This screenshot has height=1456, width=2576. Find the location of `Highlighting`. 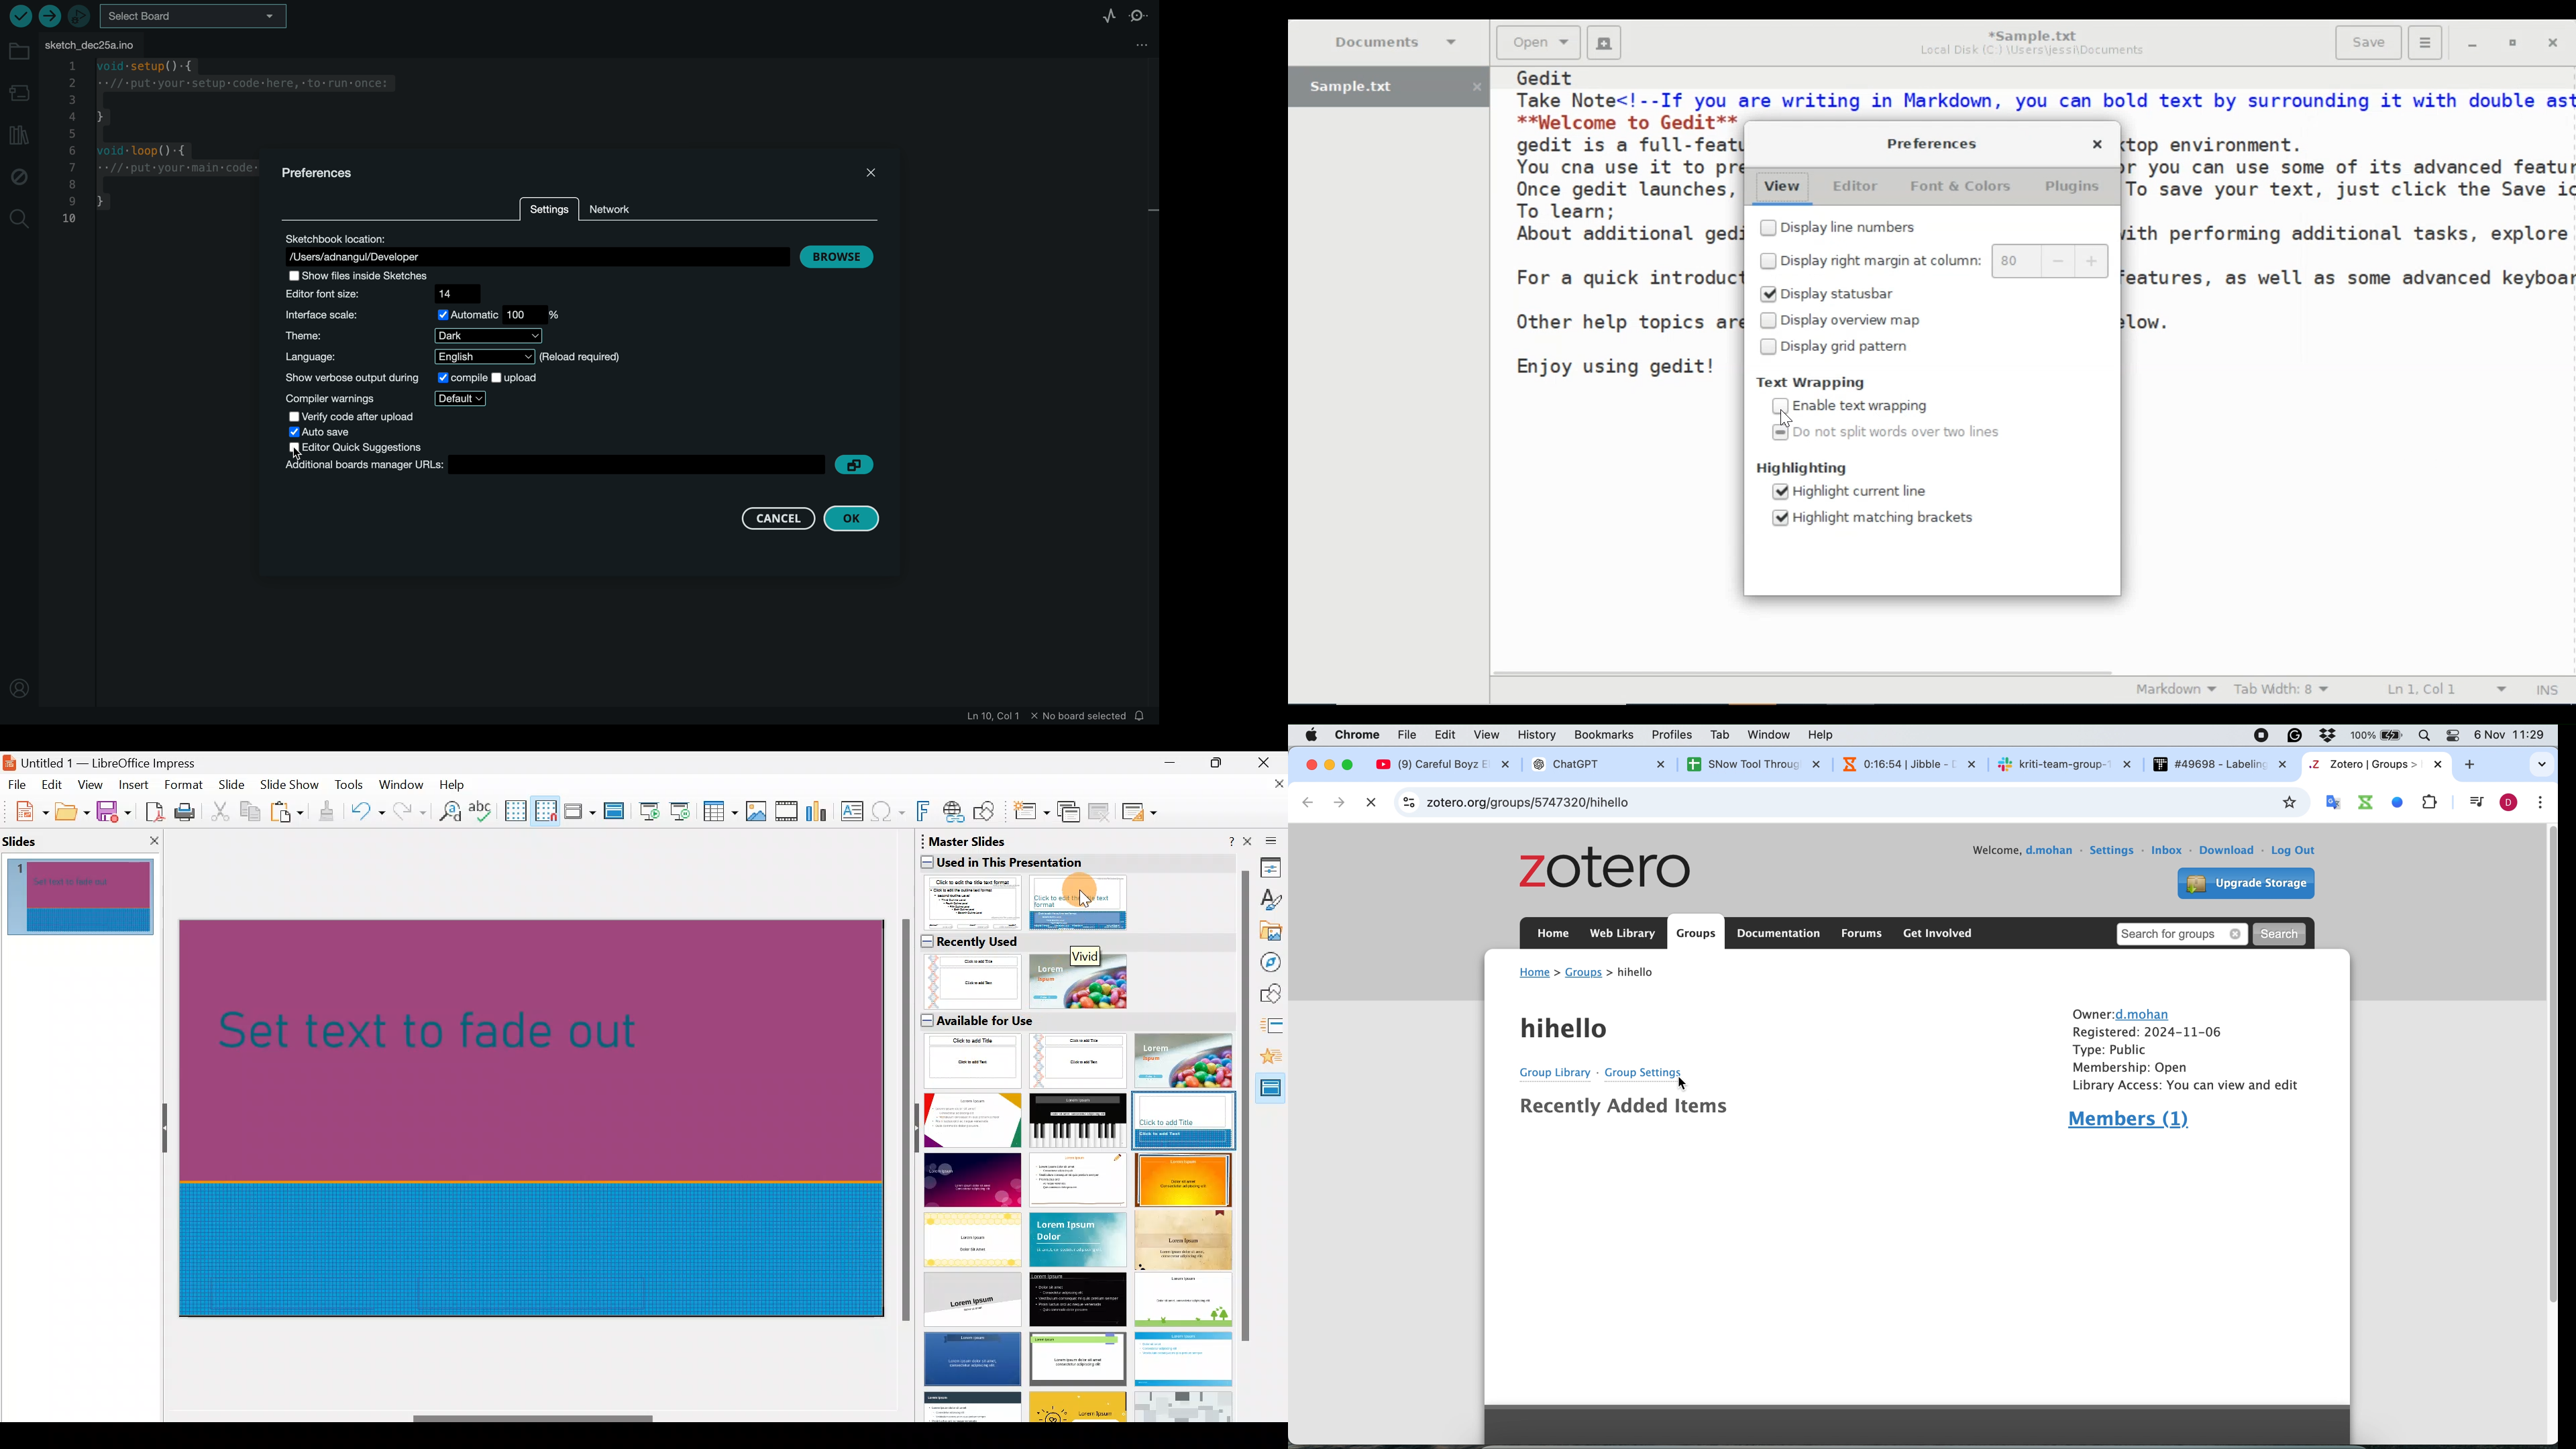

Highlighting is located at coordinates (1801, 468).